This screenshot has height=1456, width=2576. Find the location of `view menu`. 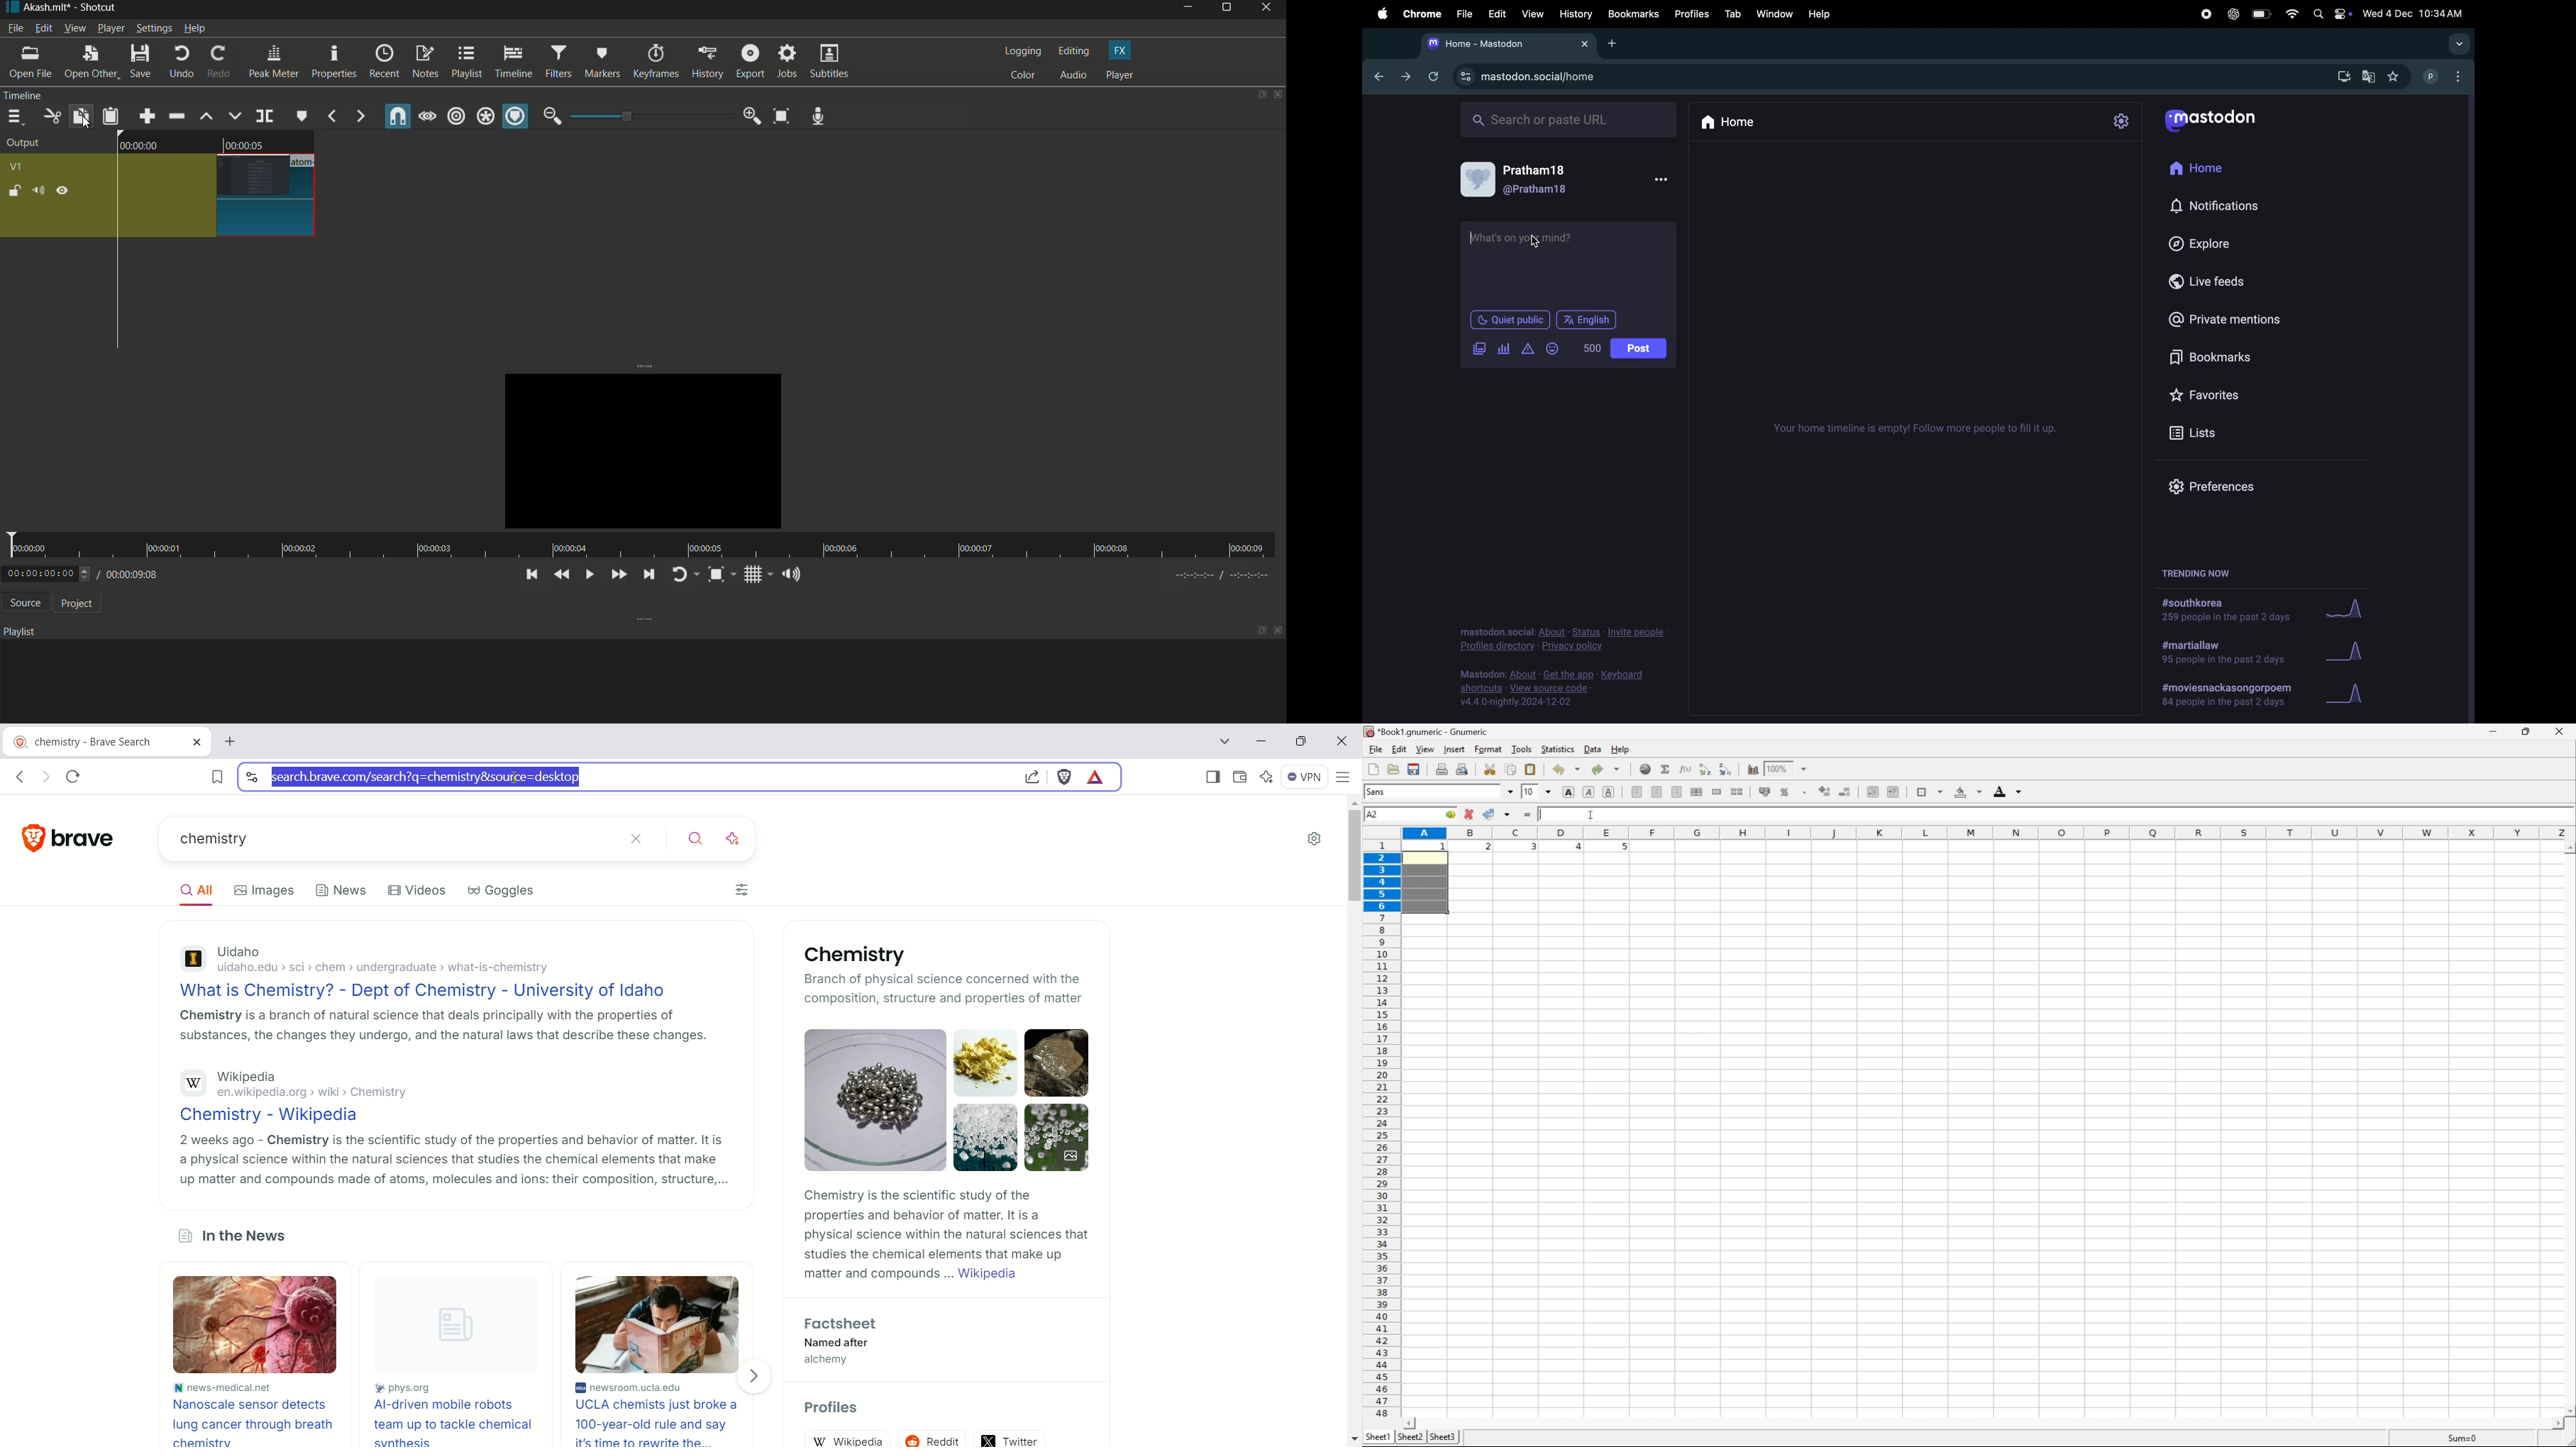

view menu is located at coordinates (74, 28).